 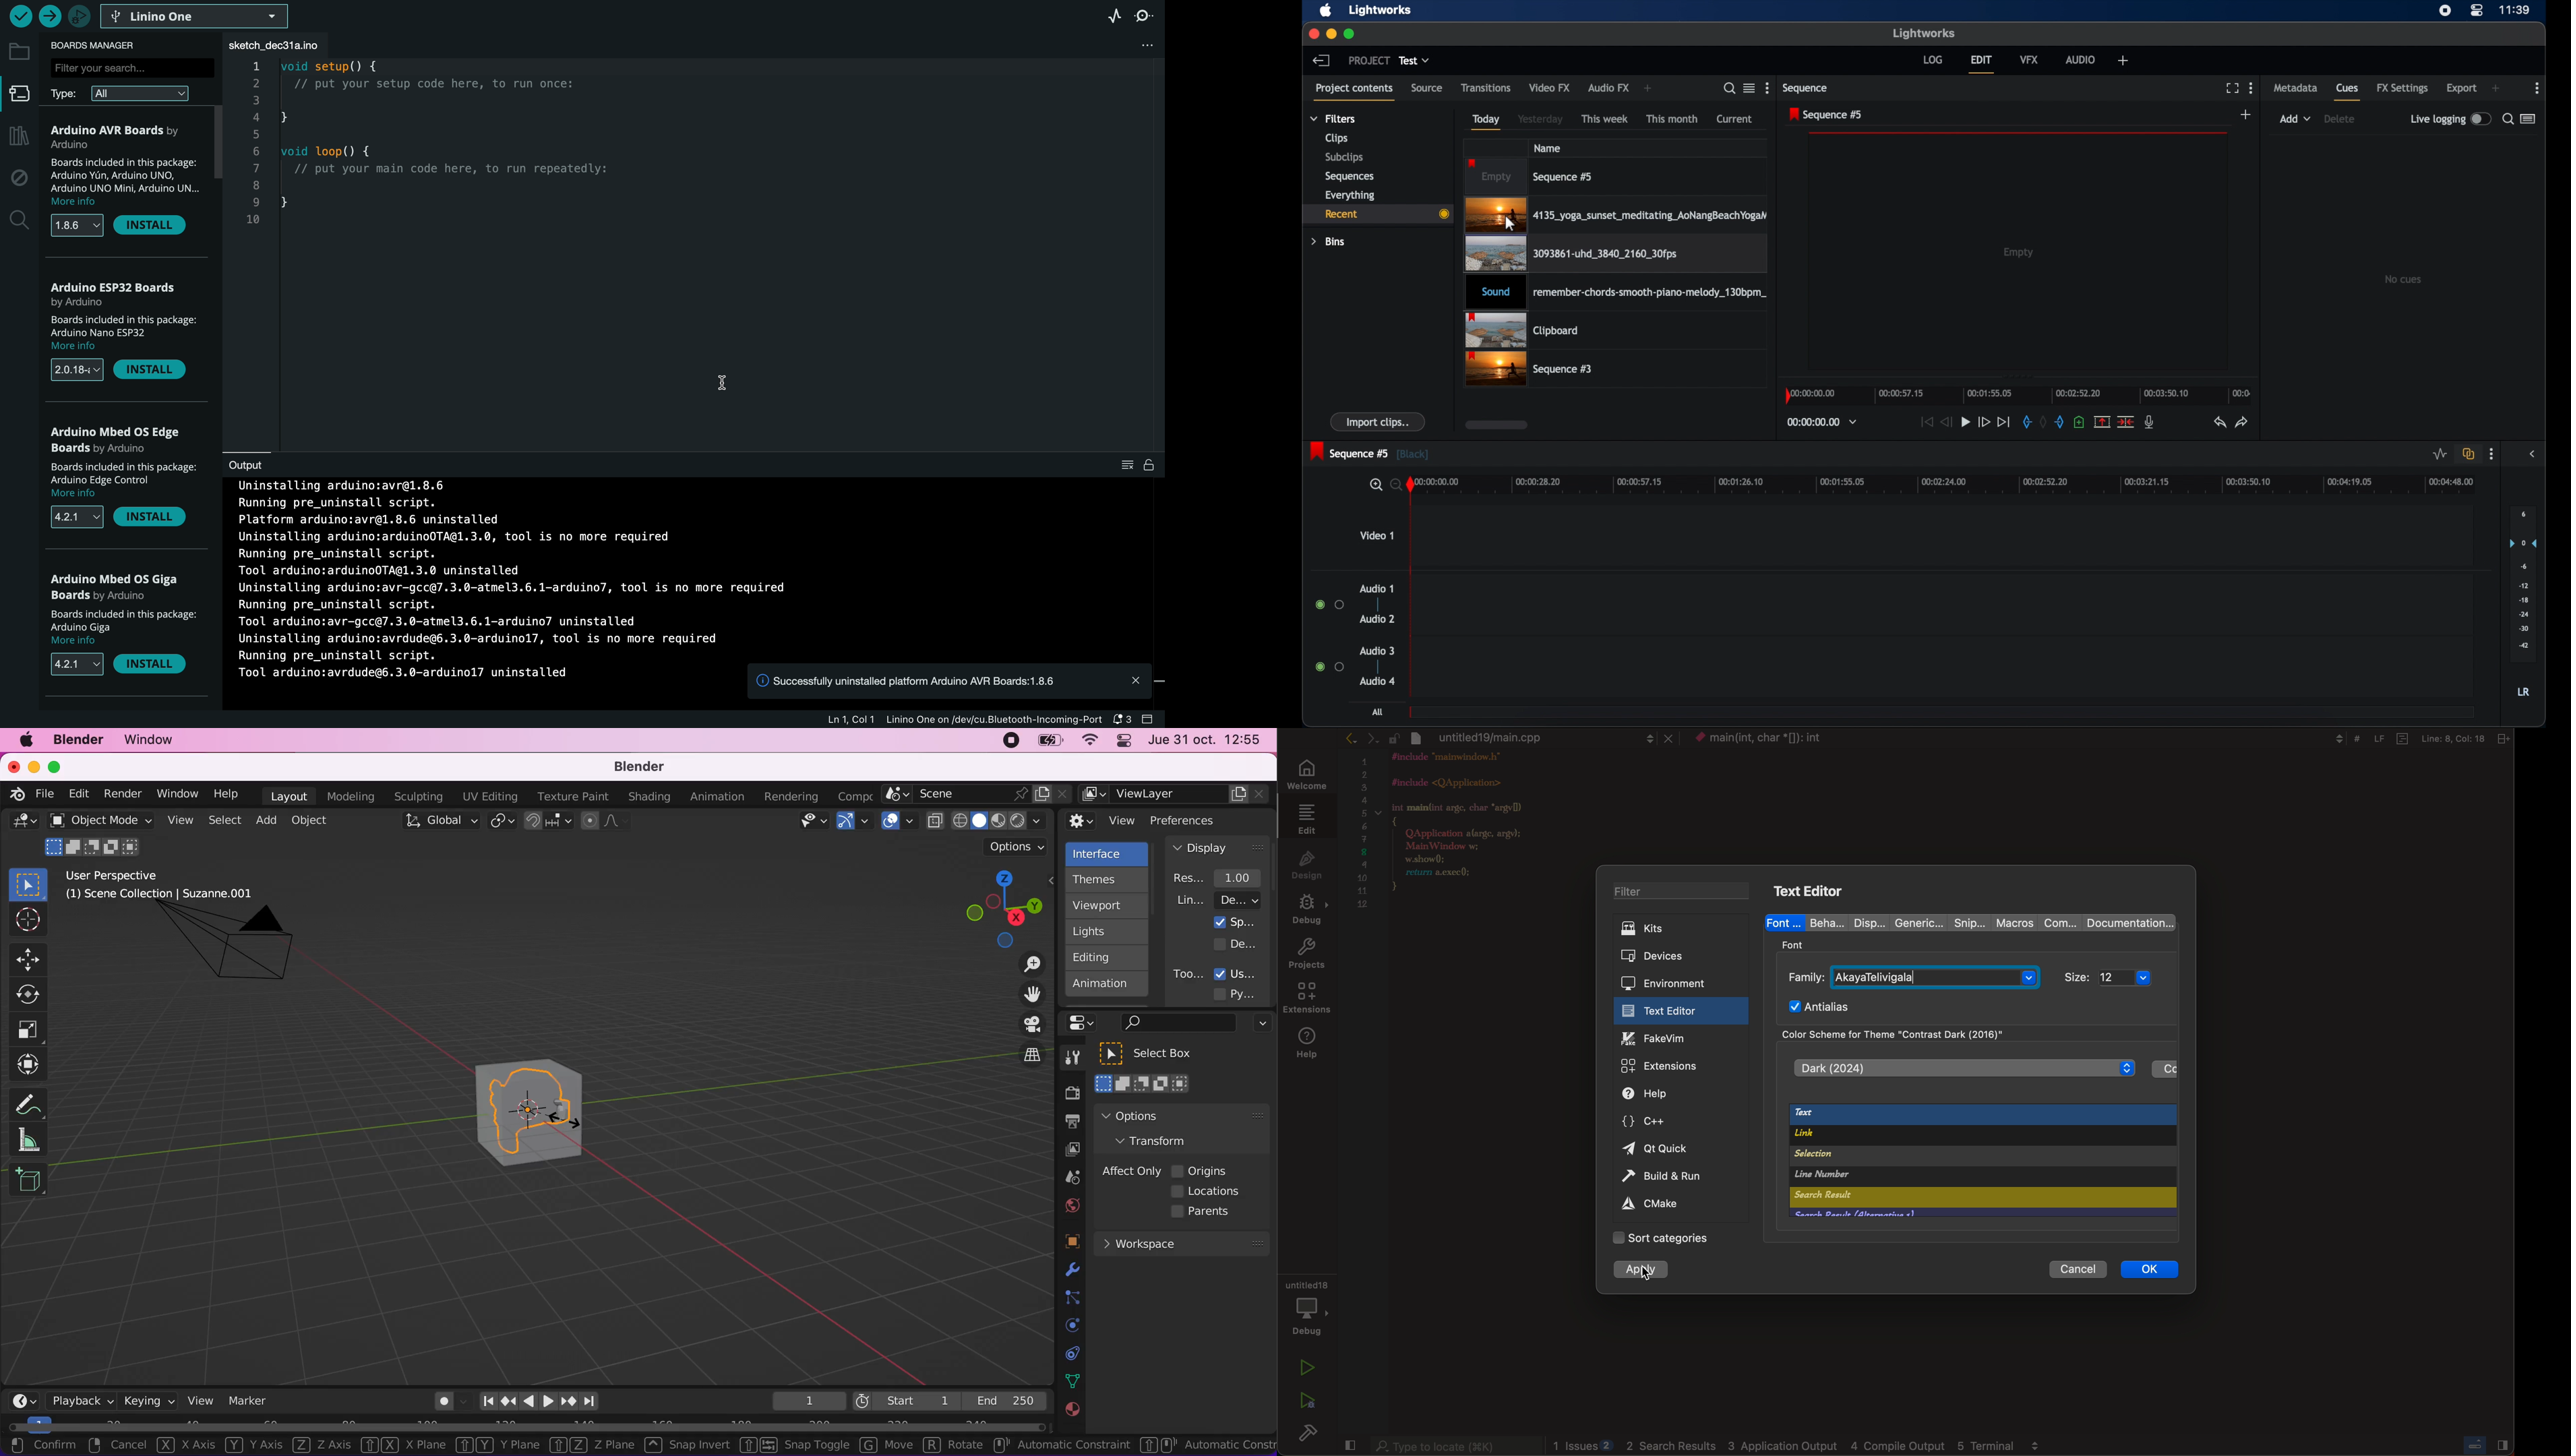 I want to click on blender, so click(x=13, y=792).